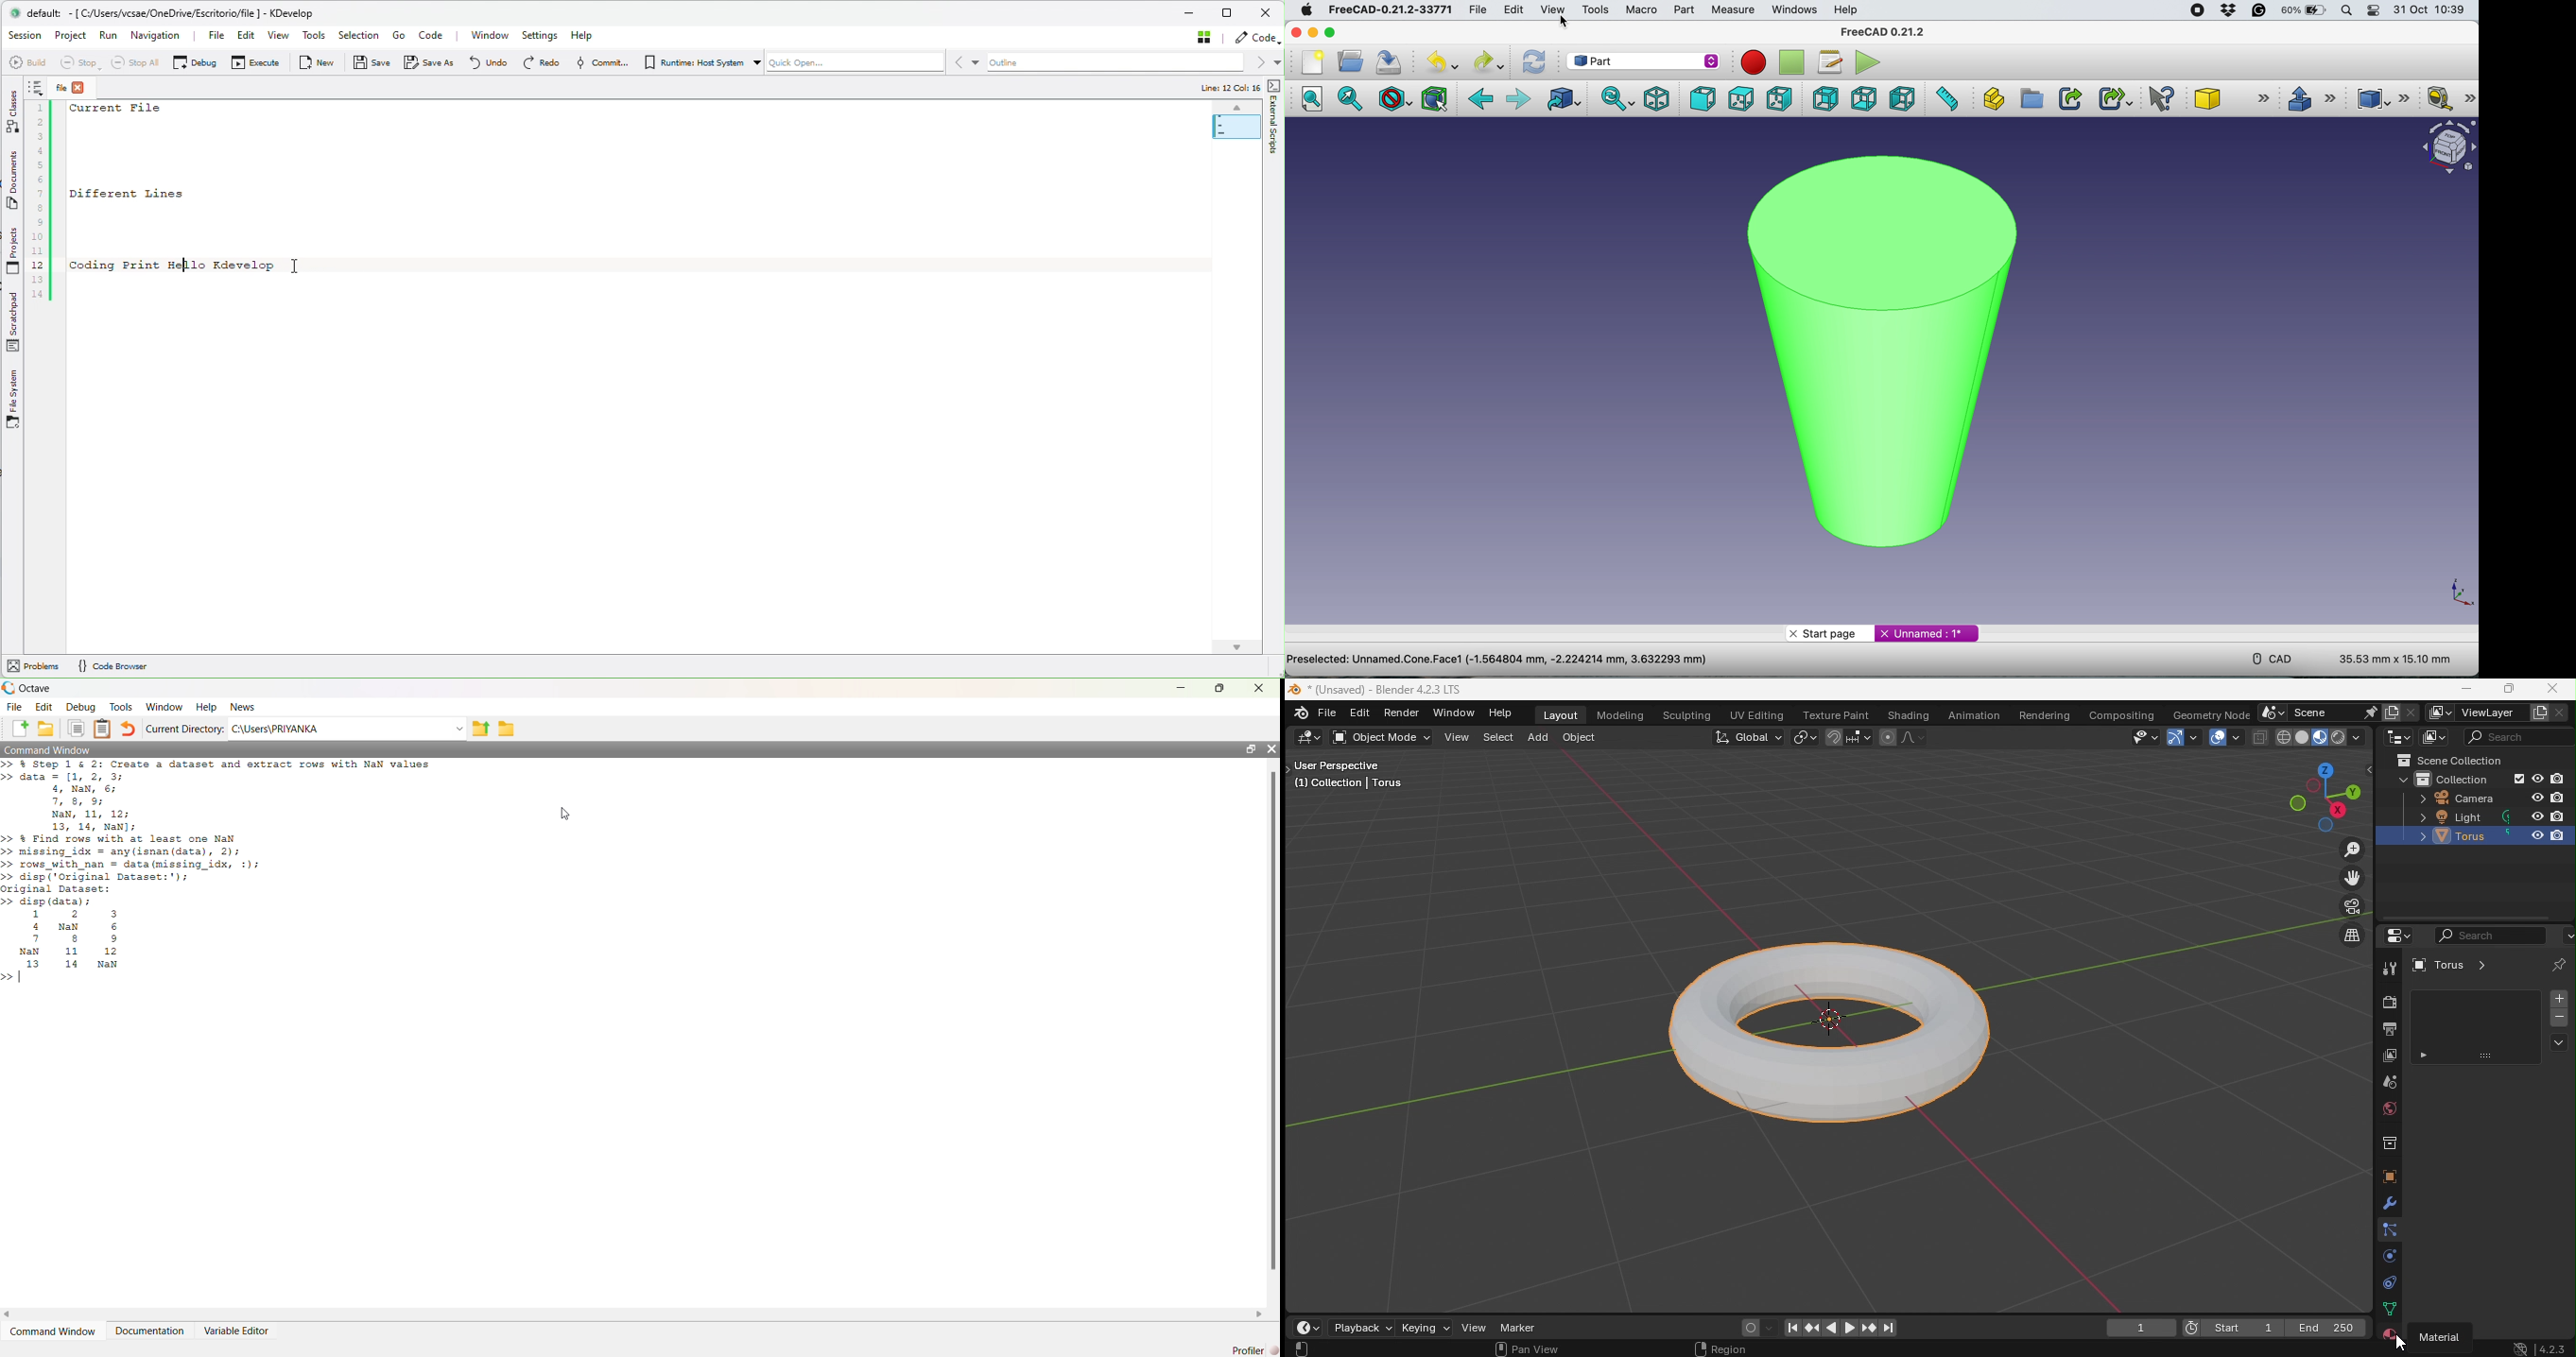  What do you see at coordinates (1353, 100) in the screenshot?
I see `fit selection` at bounding box center [1353, 100].